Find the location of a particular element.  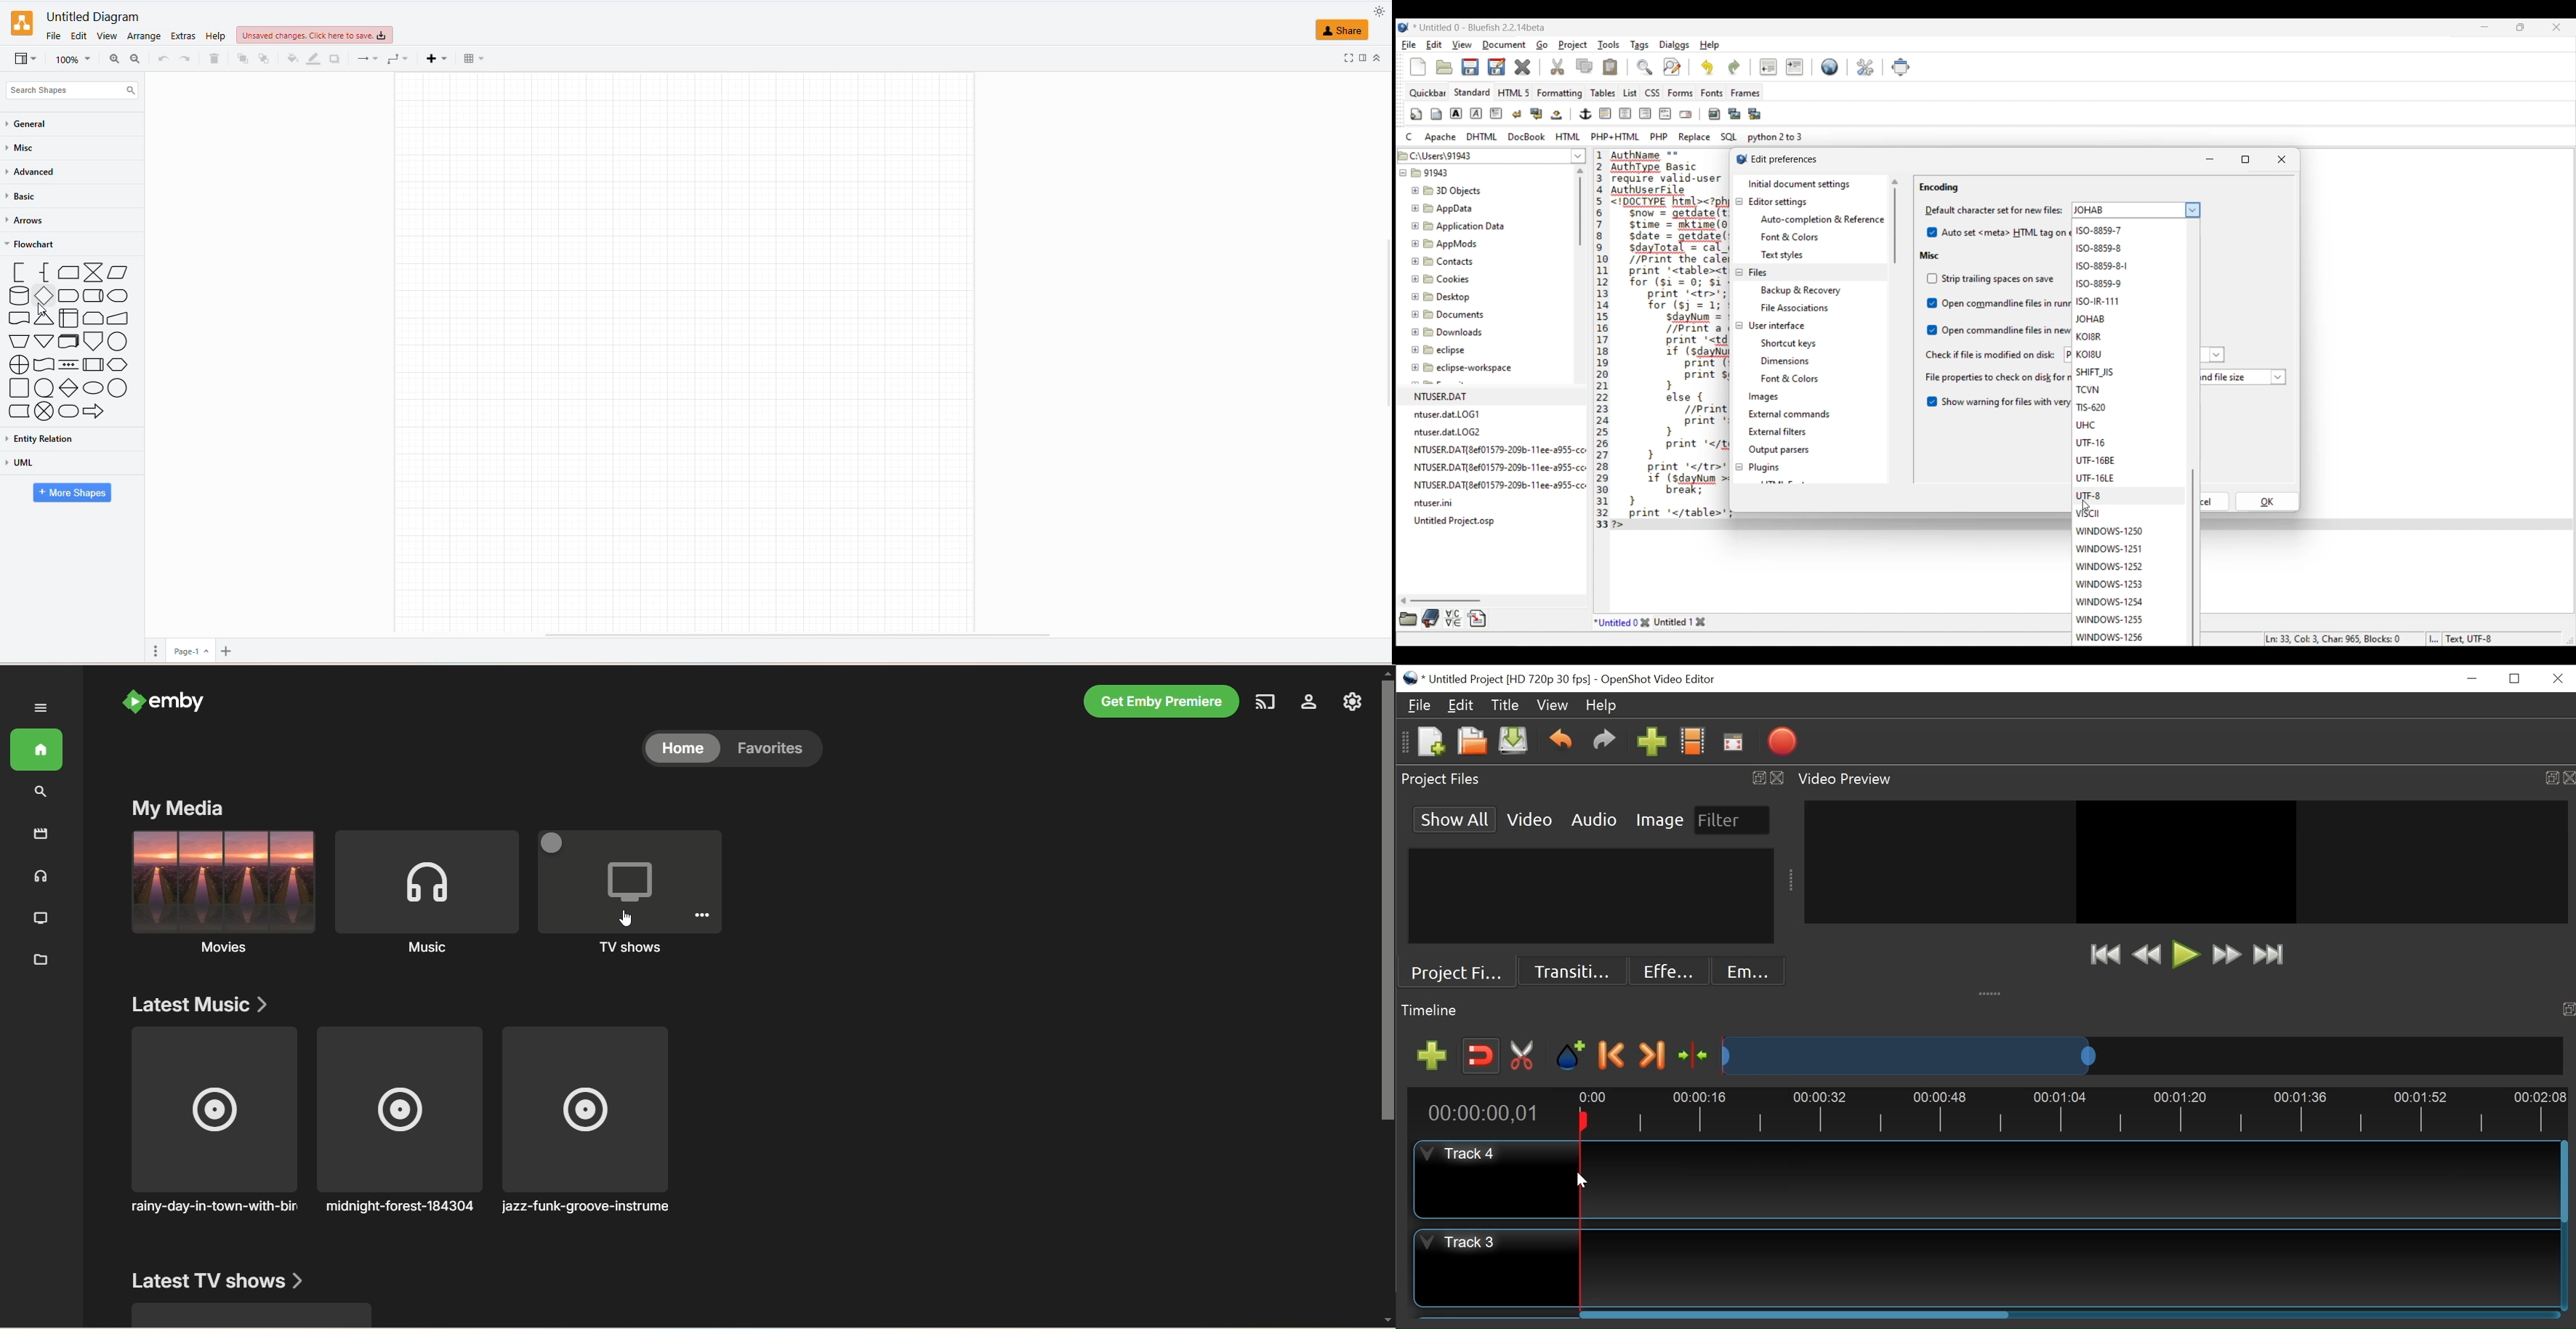

Previous Marker is located at coordinates (1612, 1055).